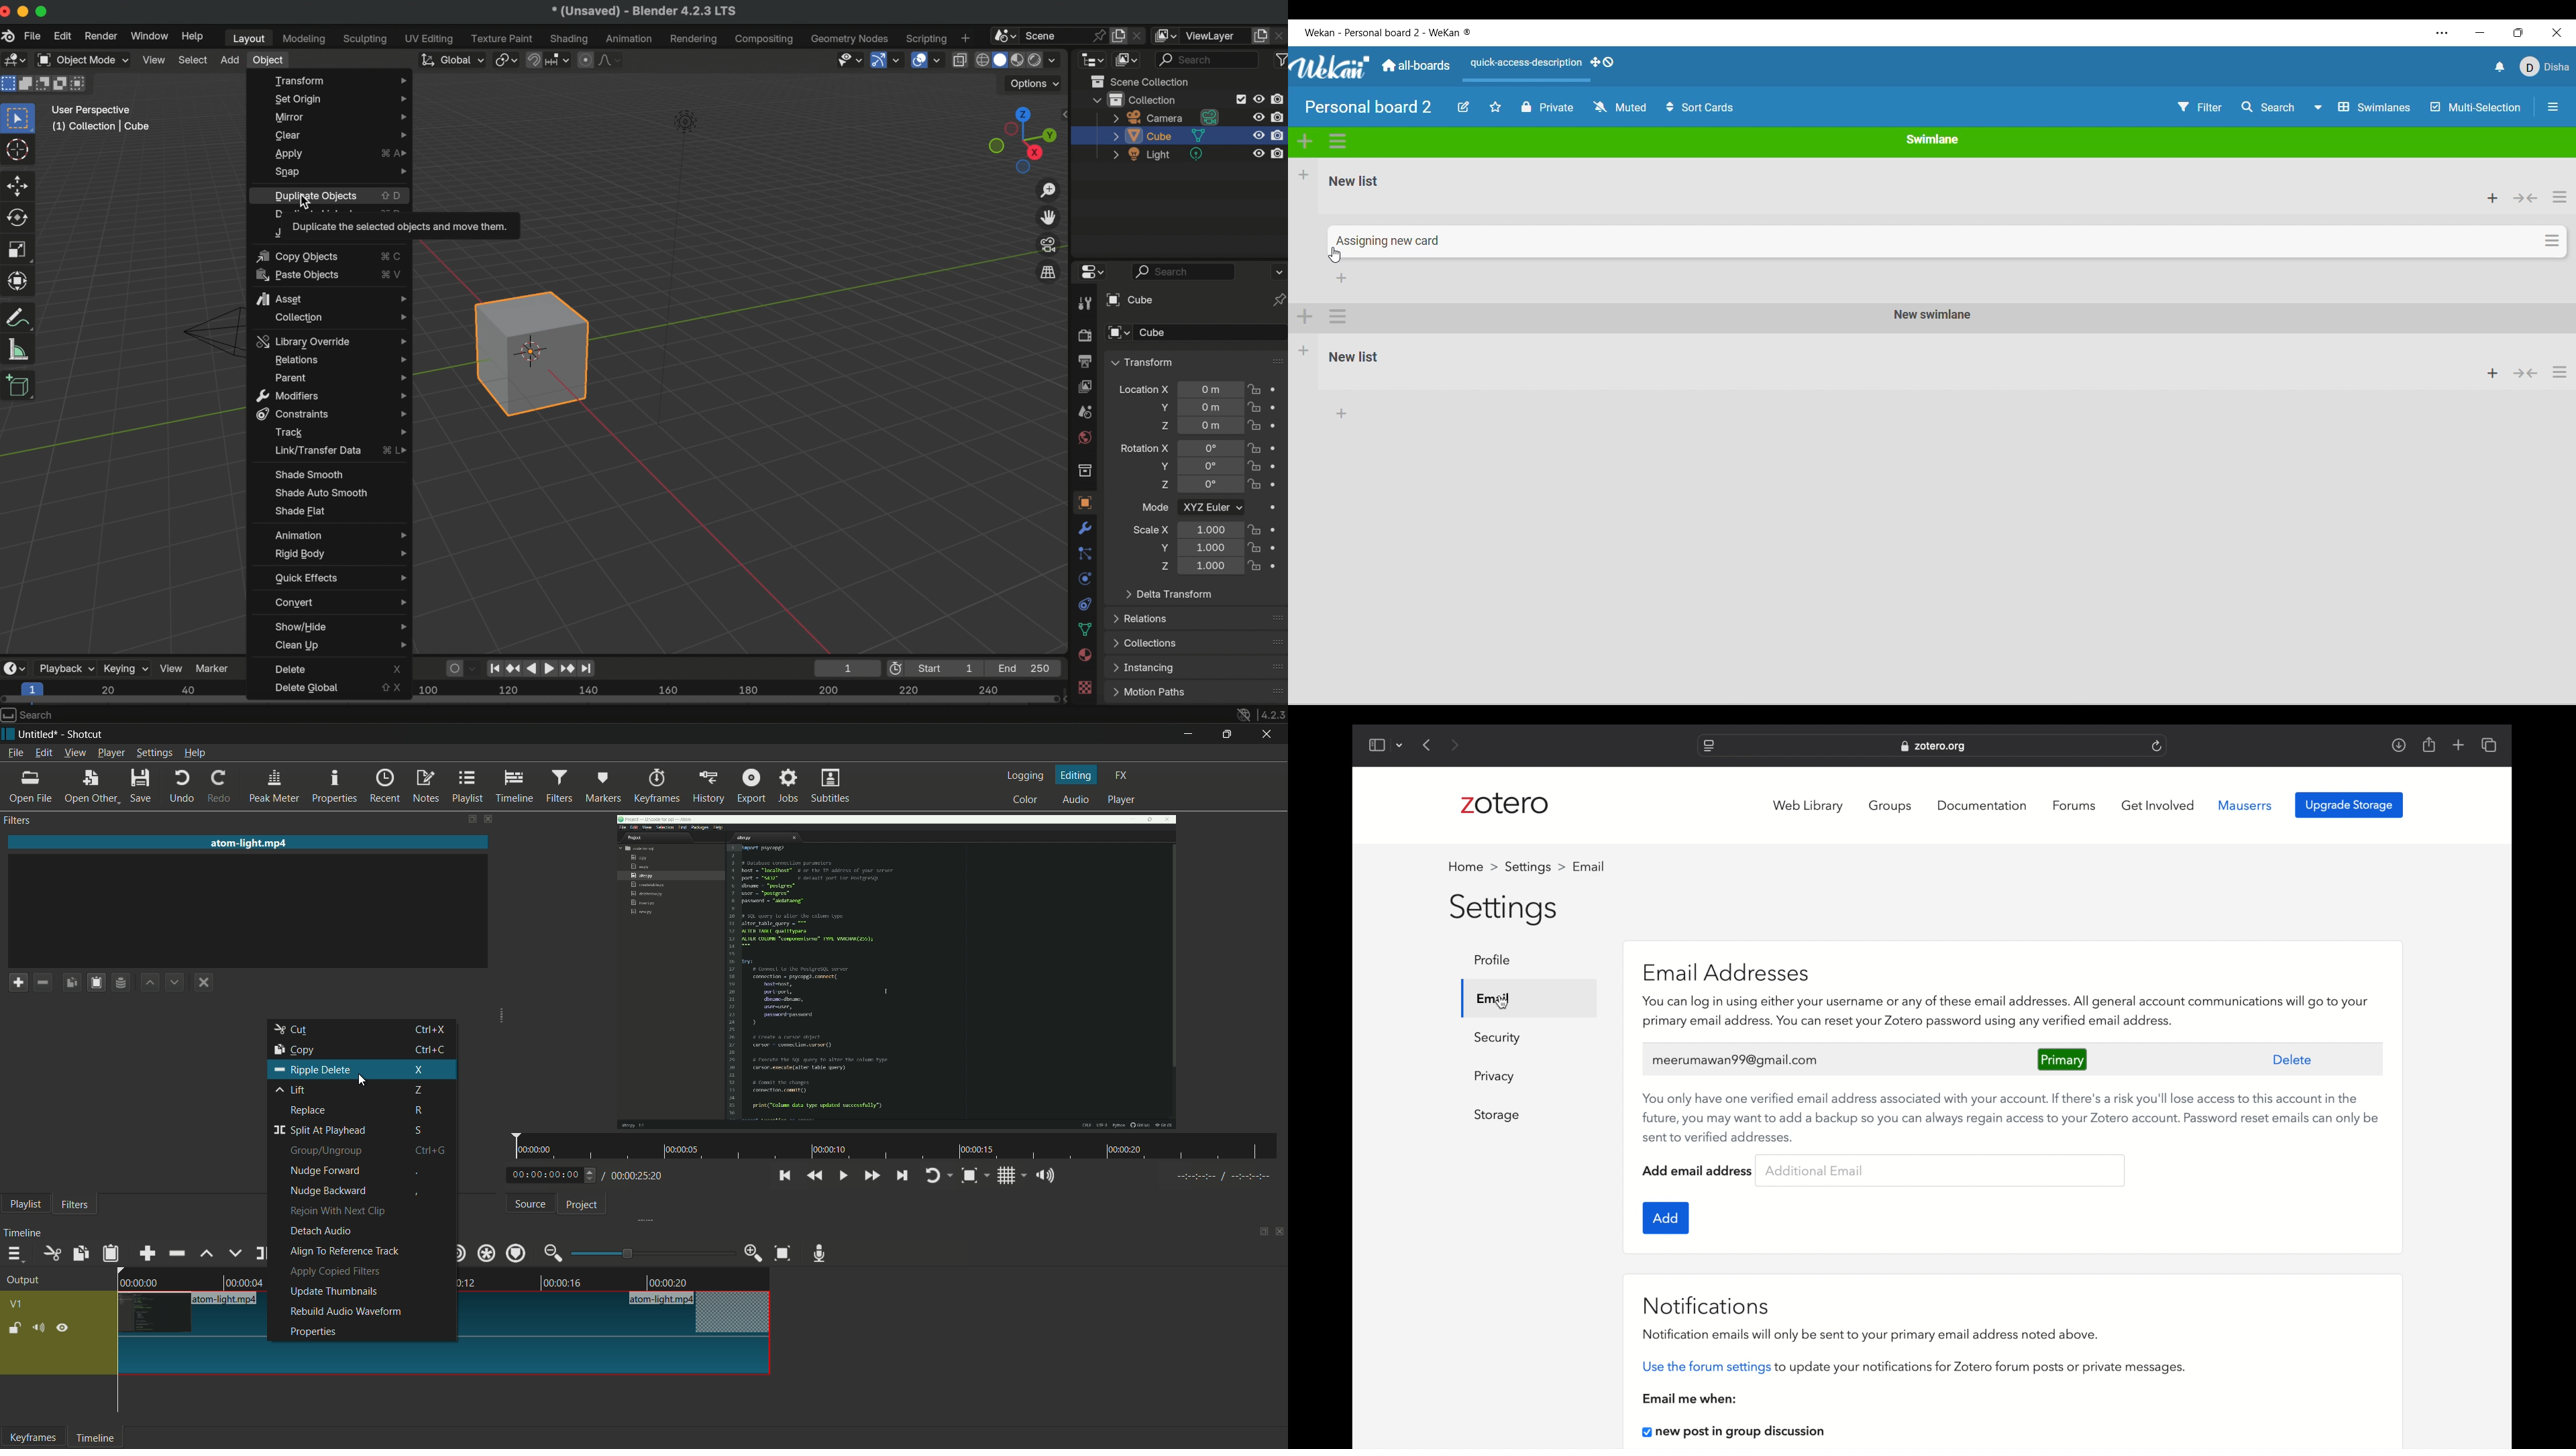 This screenshot has width=2576, height=1456. I want to click on lock location, so click(1254, 407).